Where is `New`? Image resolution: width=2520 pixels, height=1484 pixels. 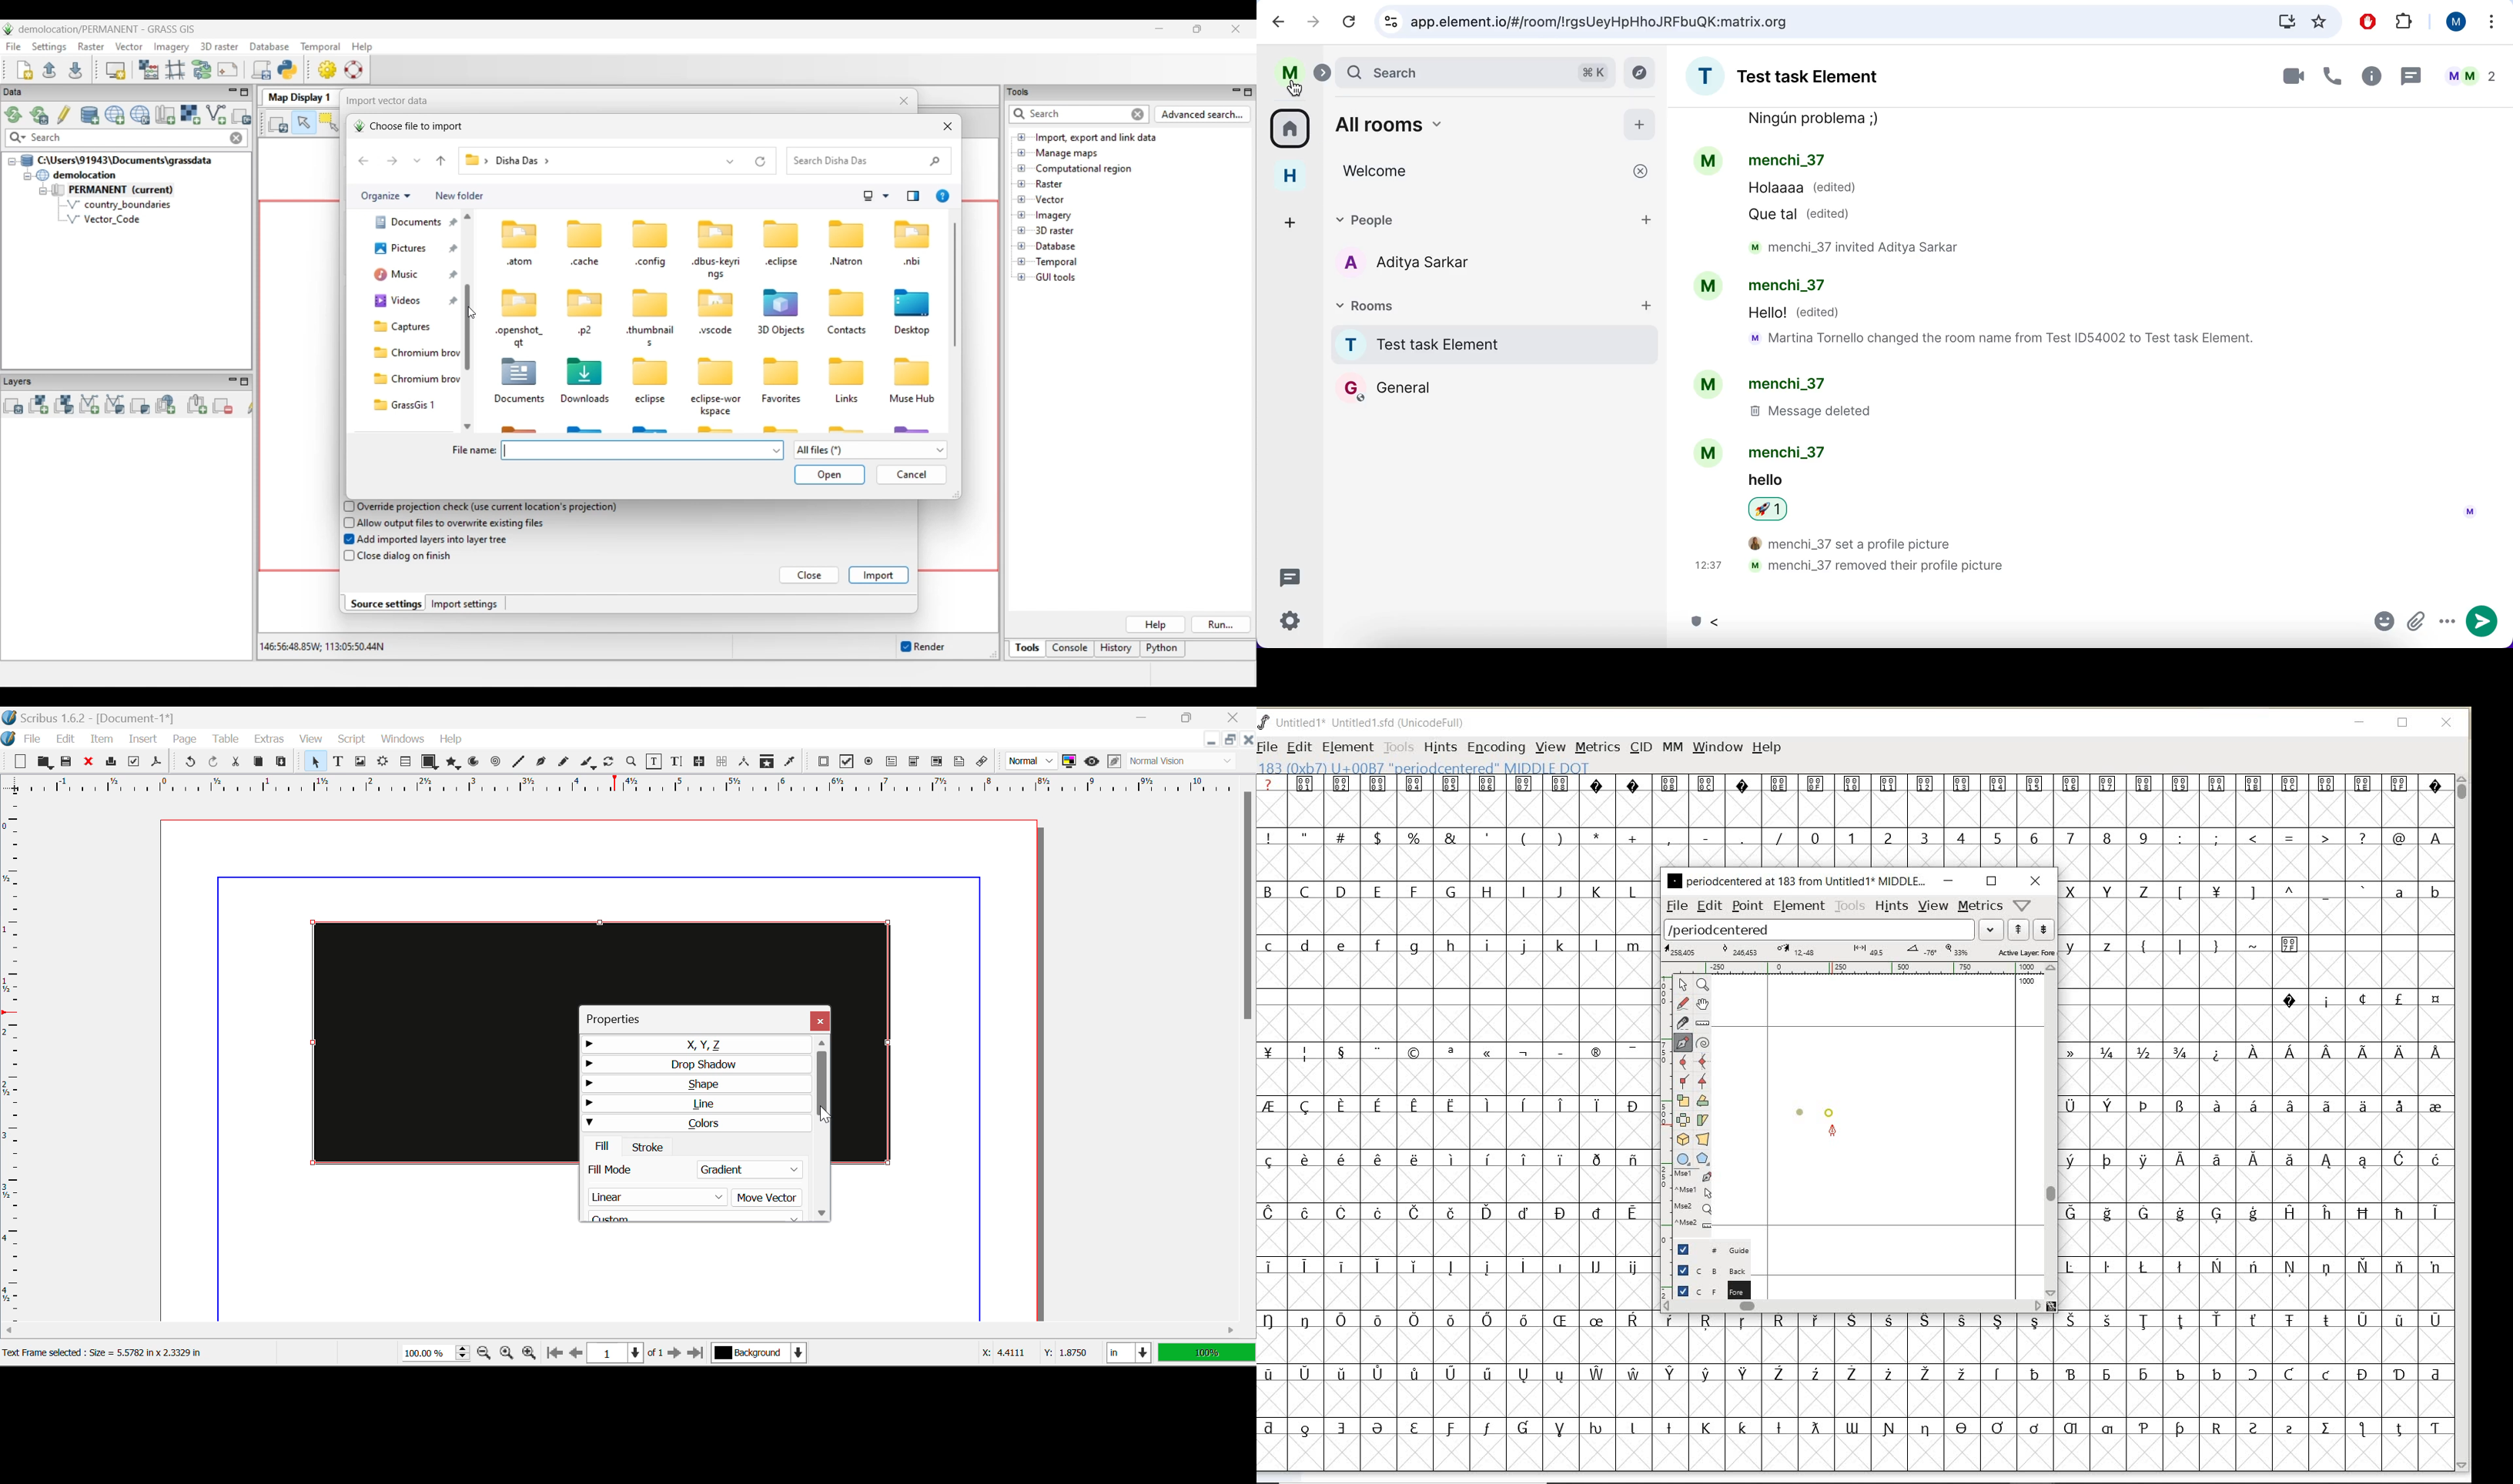
New is located at coordinates (17, 762).